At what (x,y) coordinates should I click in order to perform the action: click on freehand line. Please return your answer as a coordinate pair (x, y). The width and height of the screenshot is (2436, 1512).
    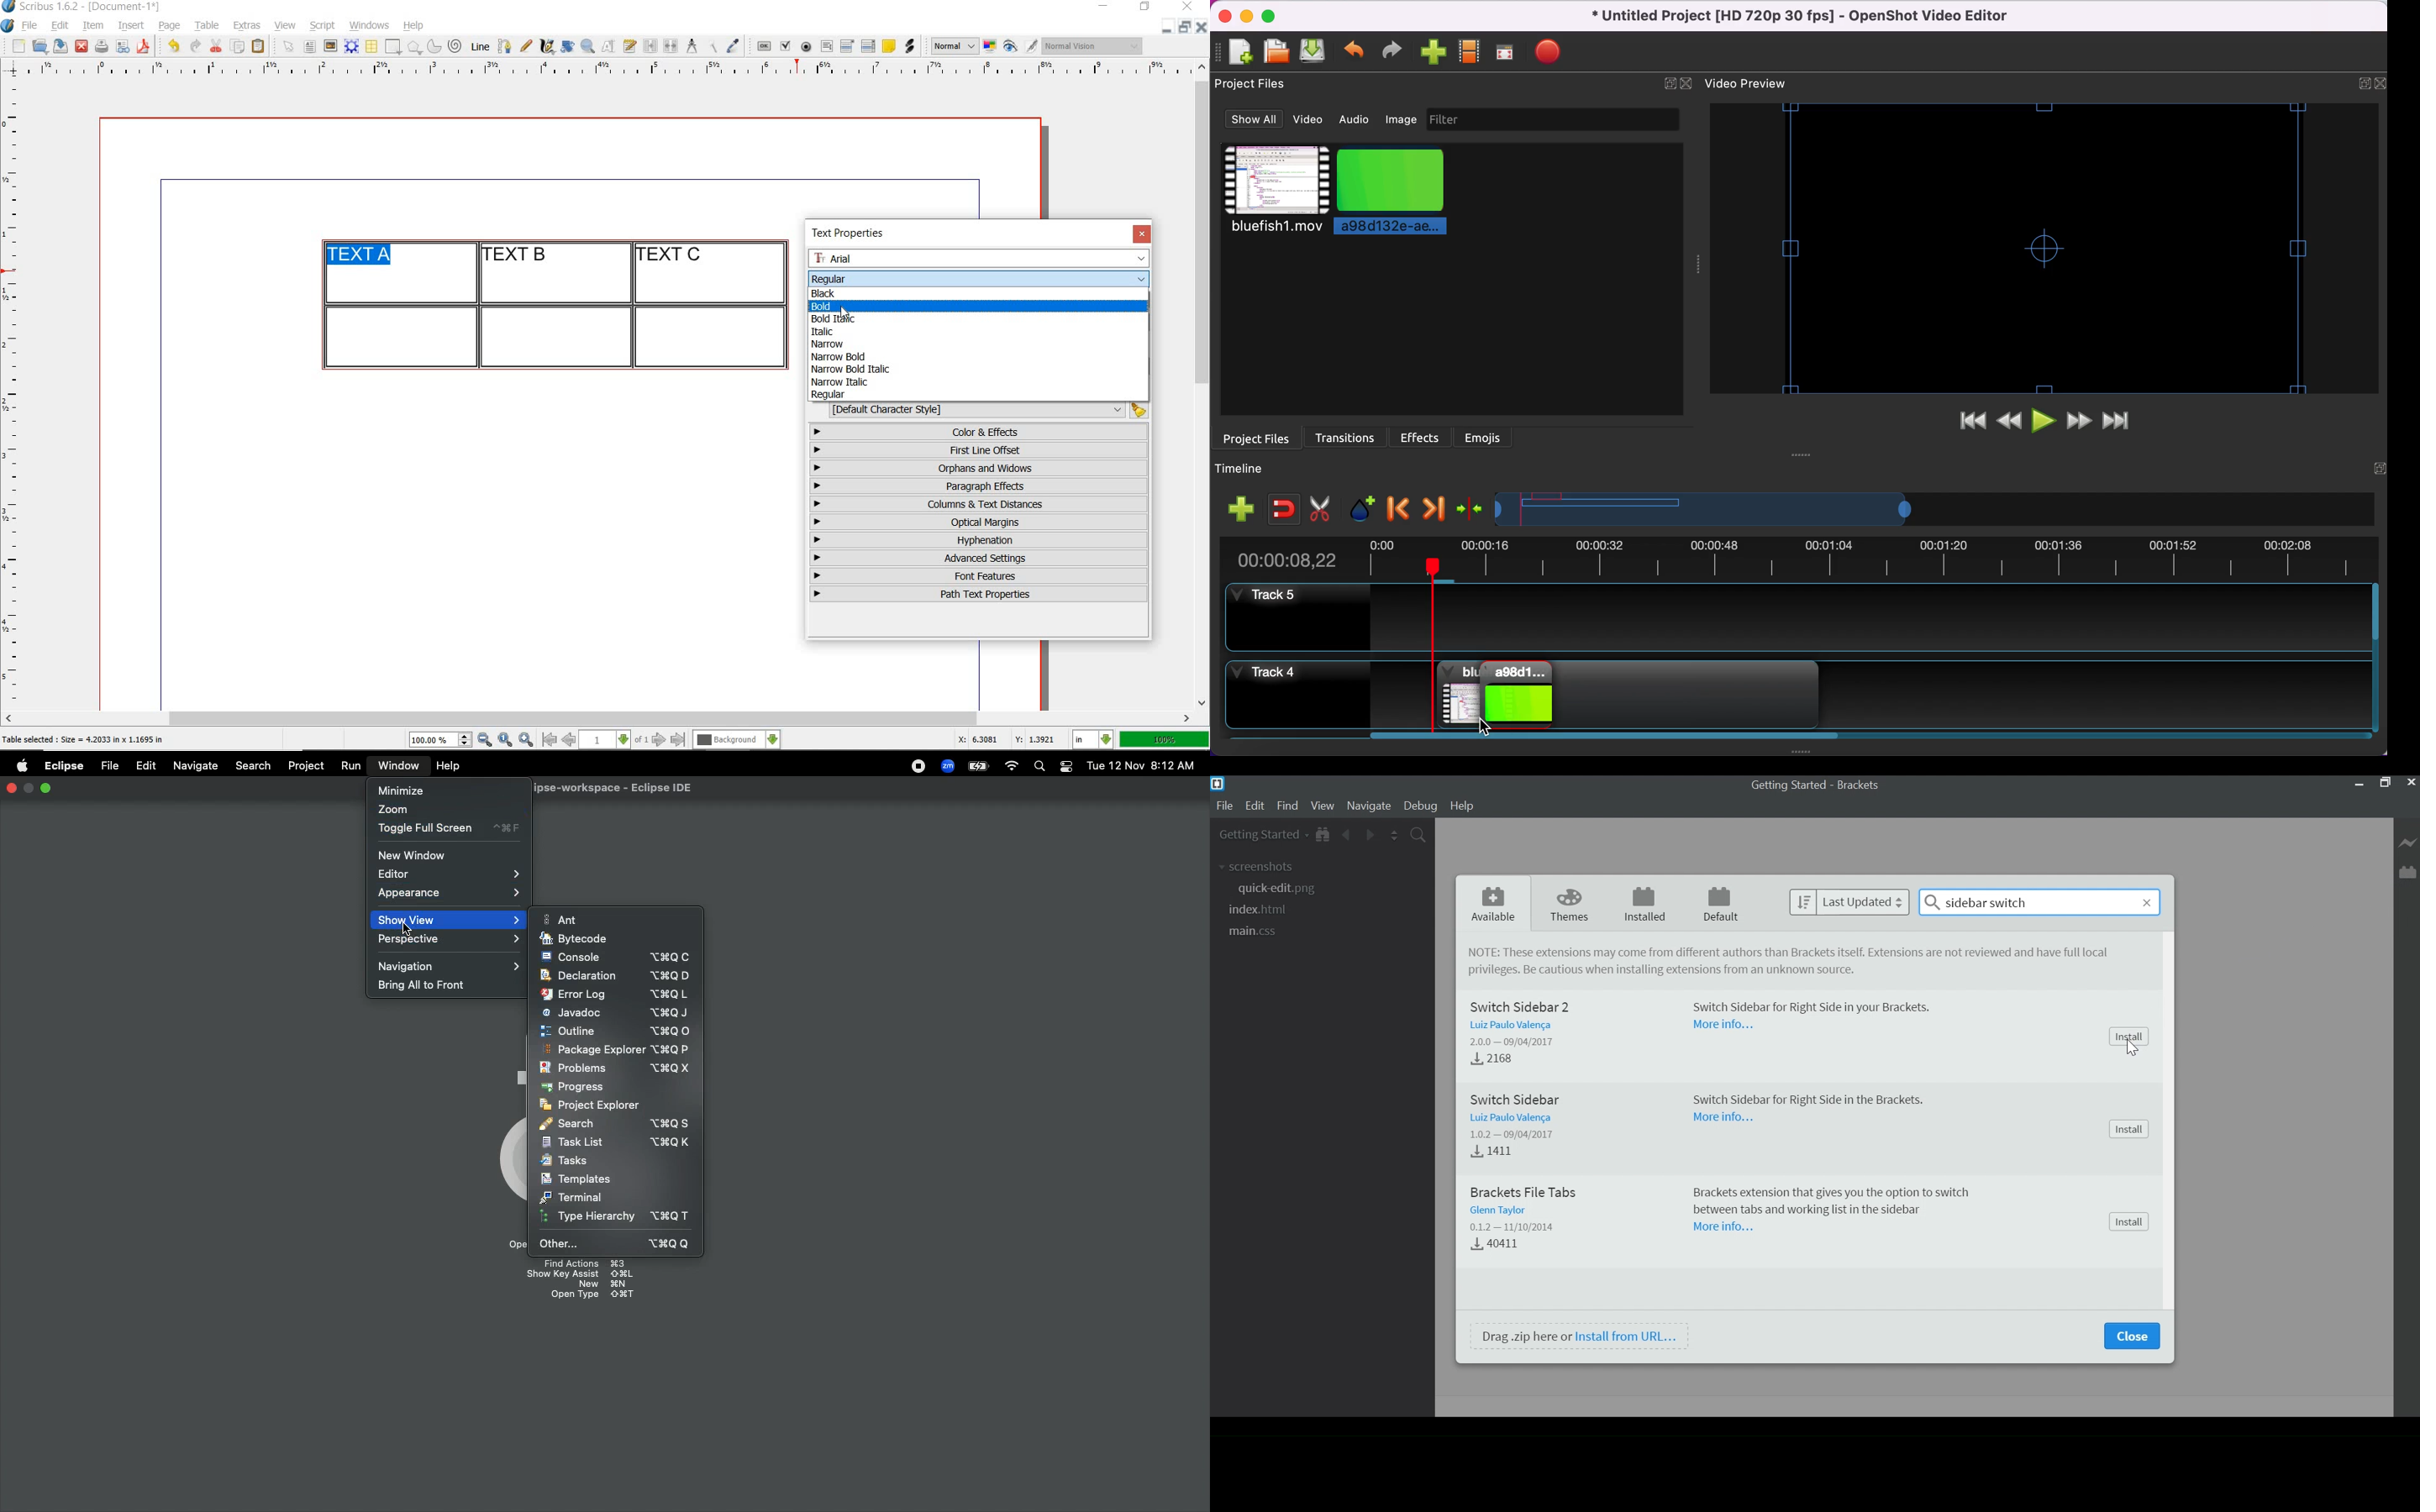
    Looking at the image, I should click on (526, 46).